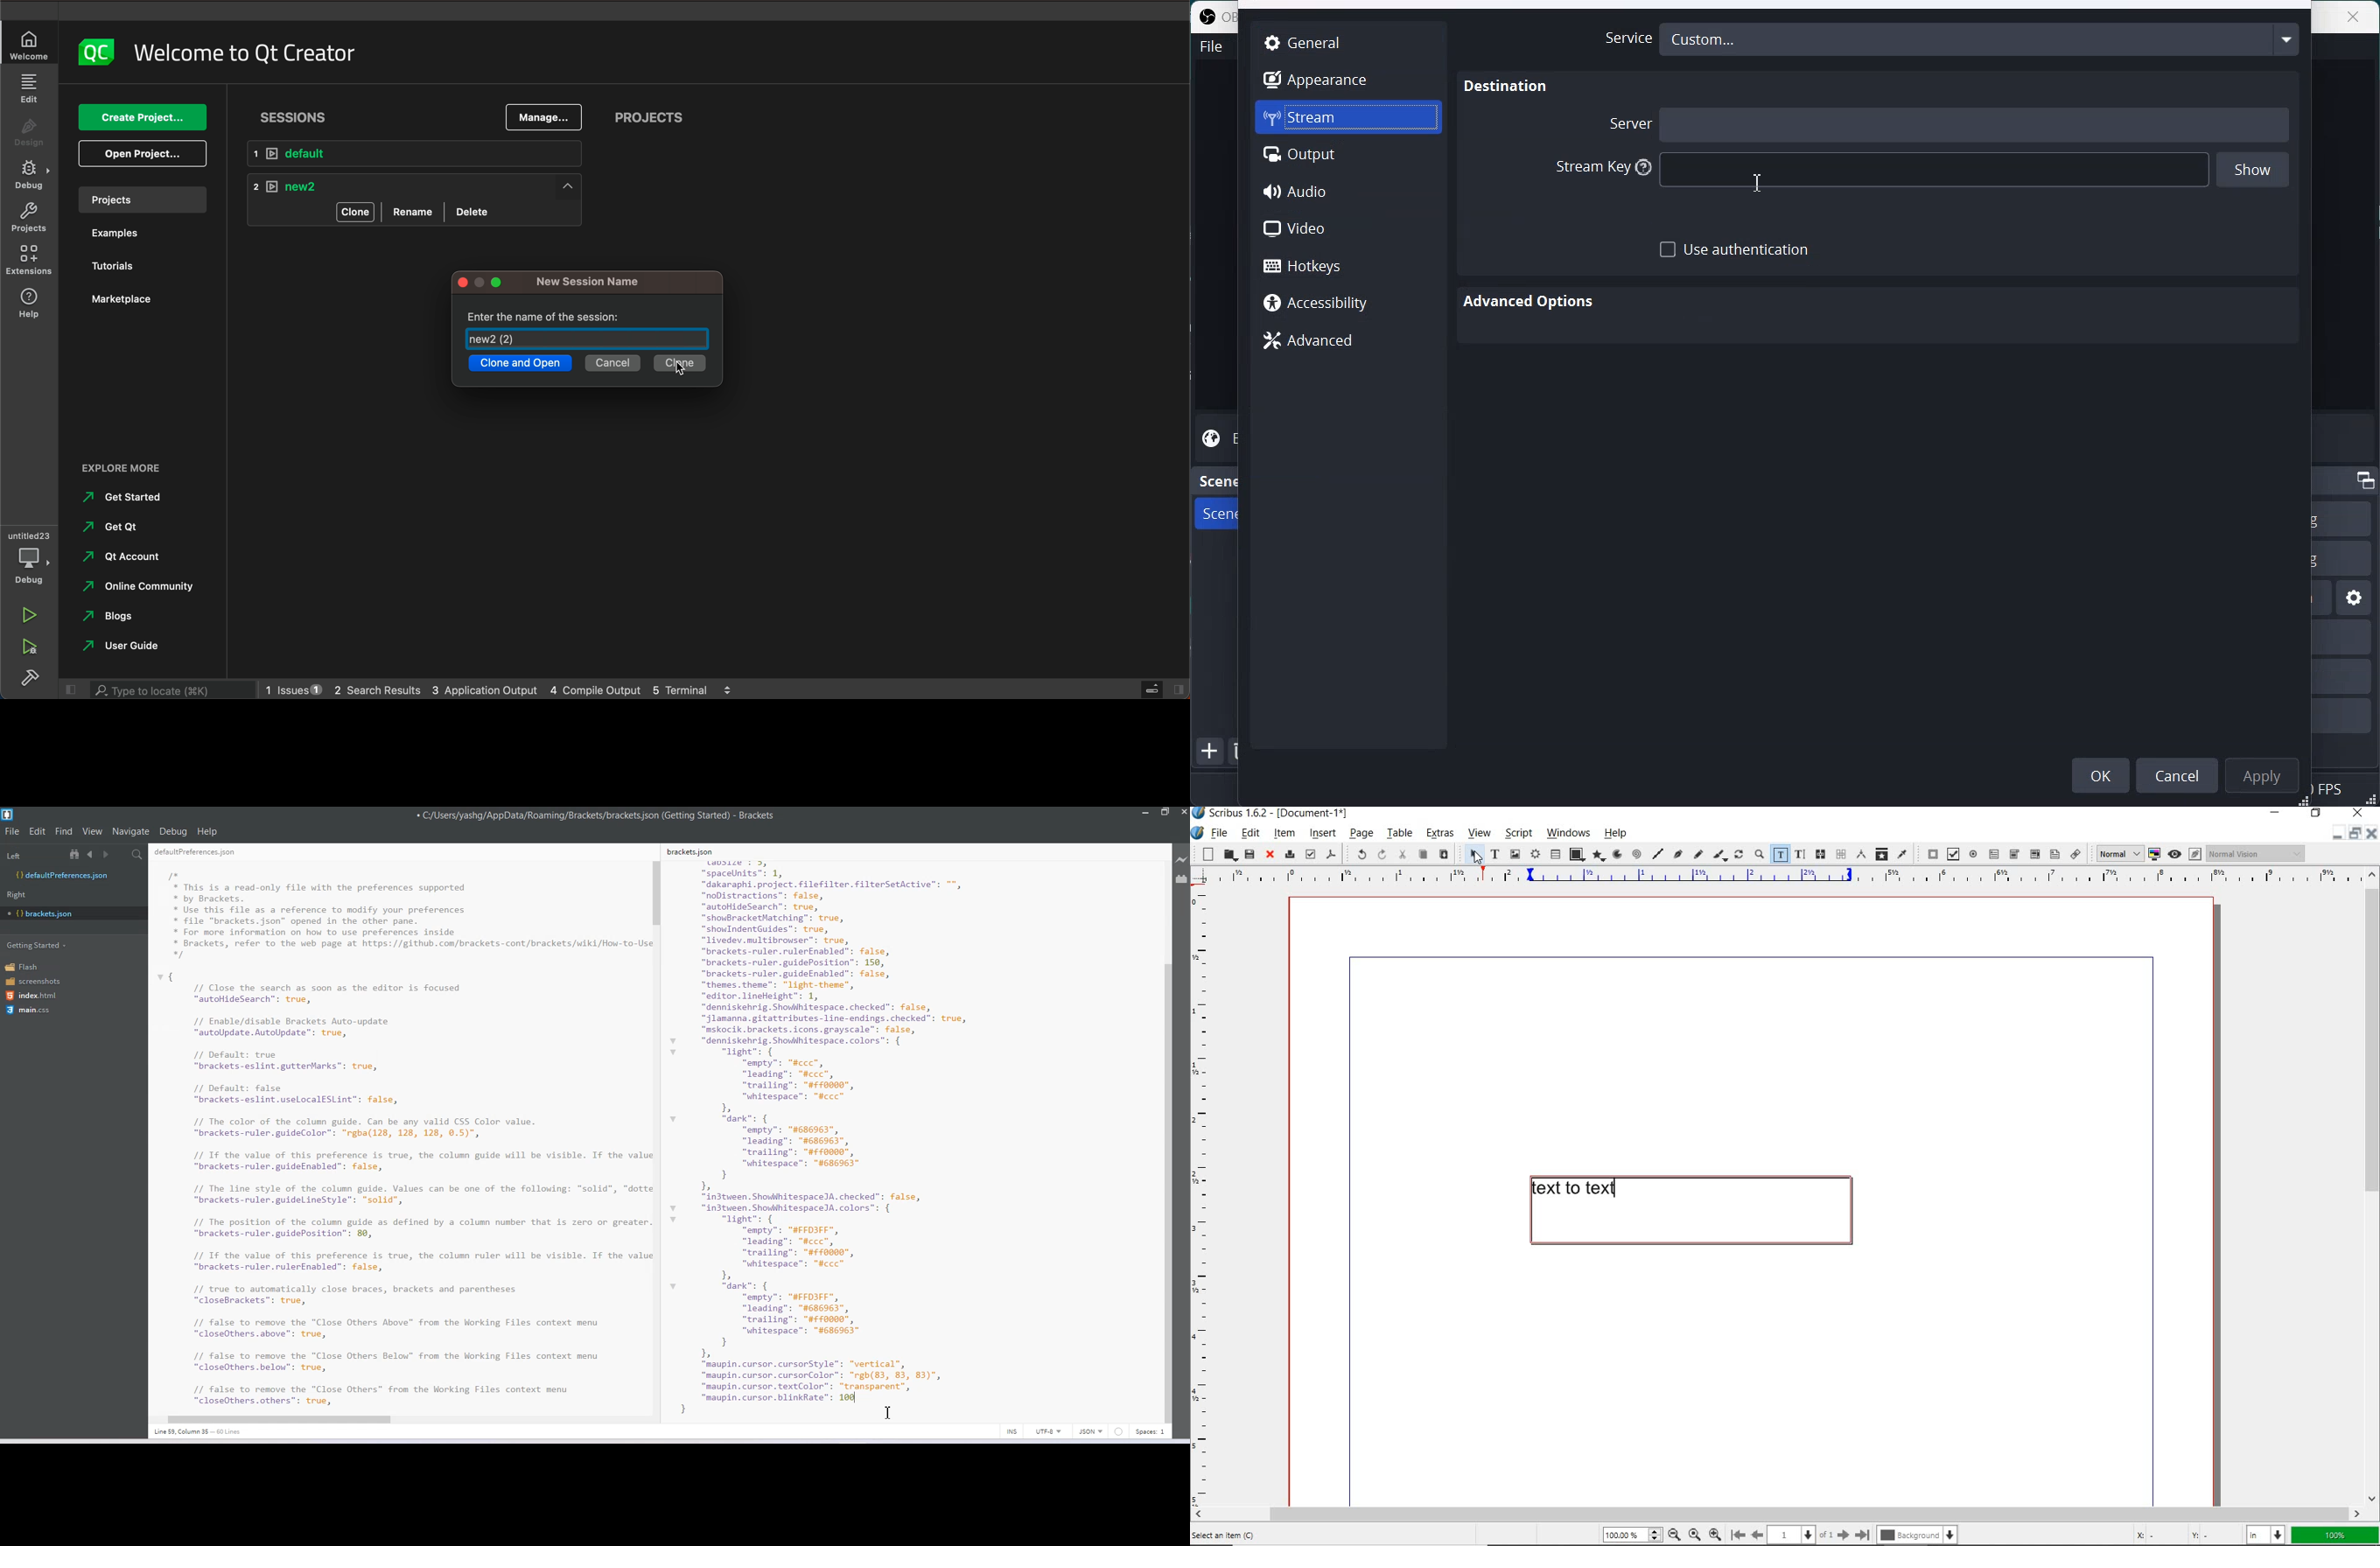  Describe the element at coordinates (1860, 1535) in the screenshot. I see `Last page` at that location.